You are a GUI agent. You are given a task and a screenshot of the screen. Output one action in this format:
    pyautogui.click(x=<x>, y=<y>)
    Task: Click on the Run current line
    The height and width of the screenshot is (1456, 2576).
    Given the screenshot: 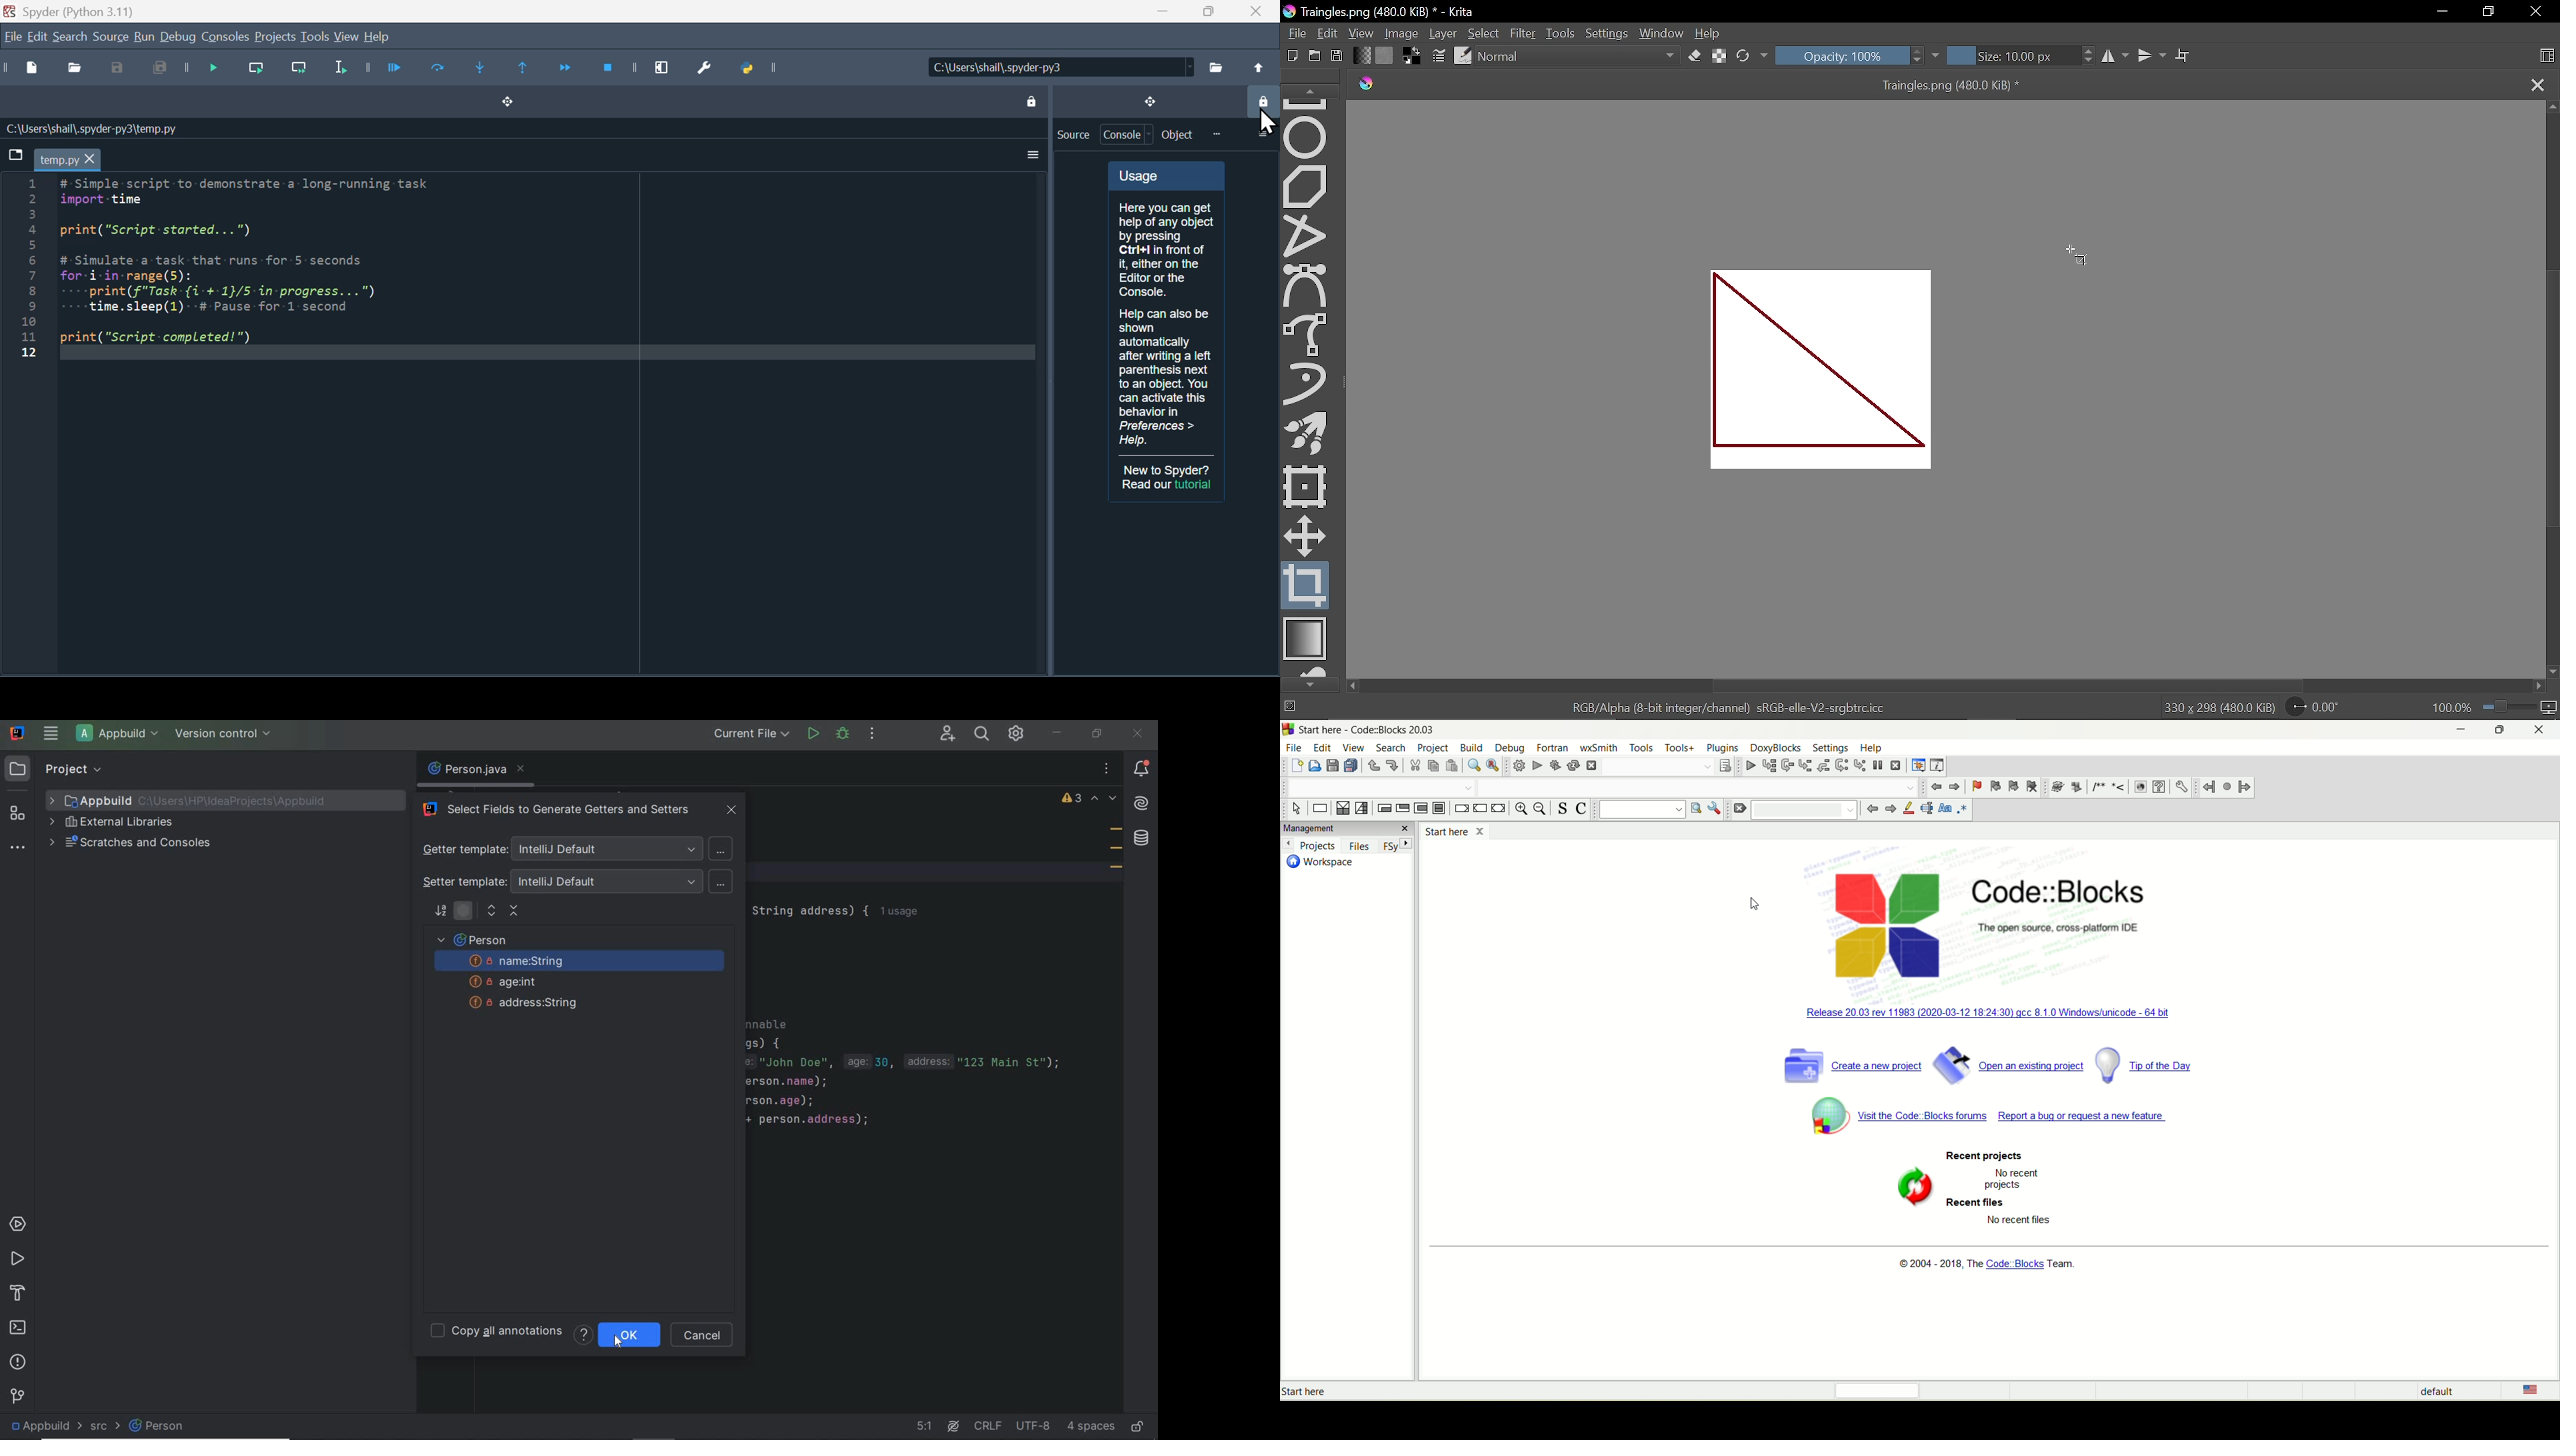 What is the action you would take?
    pyautogui.click(x=258, y=69)
    